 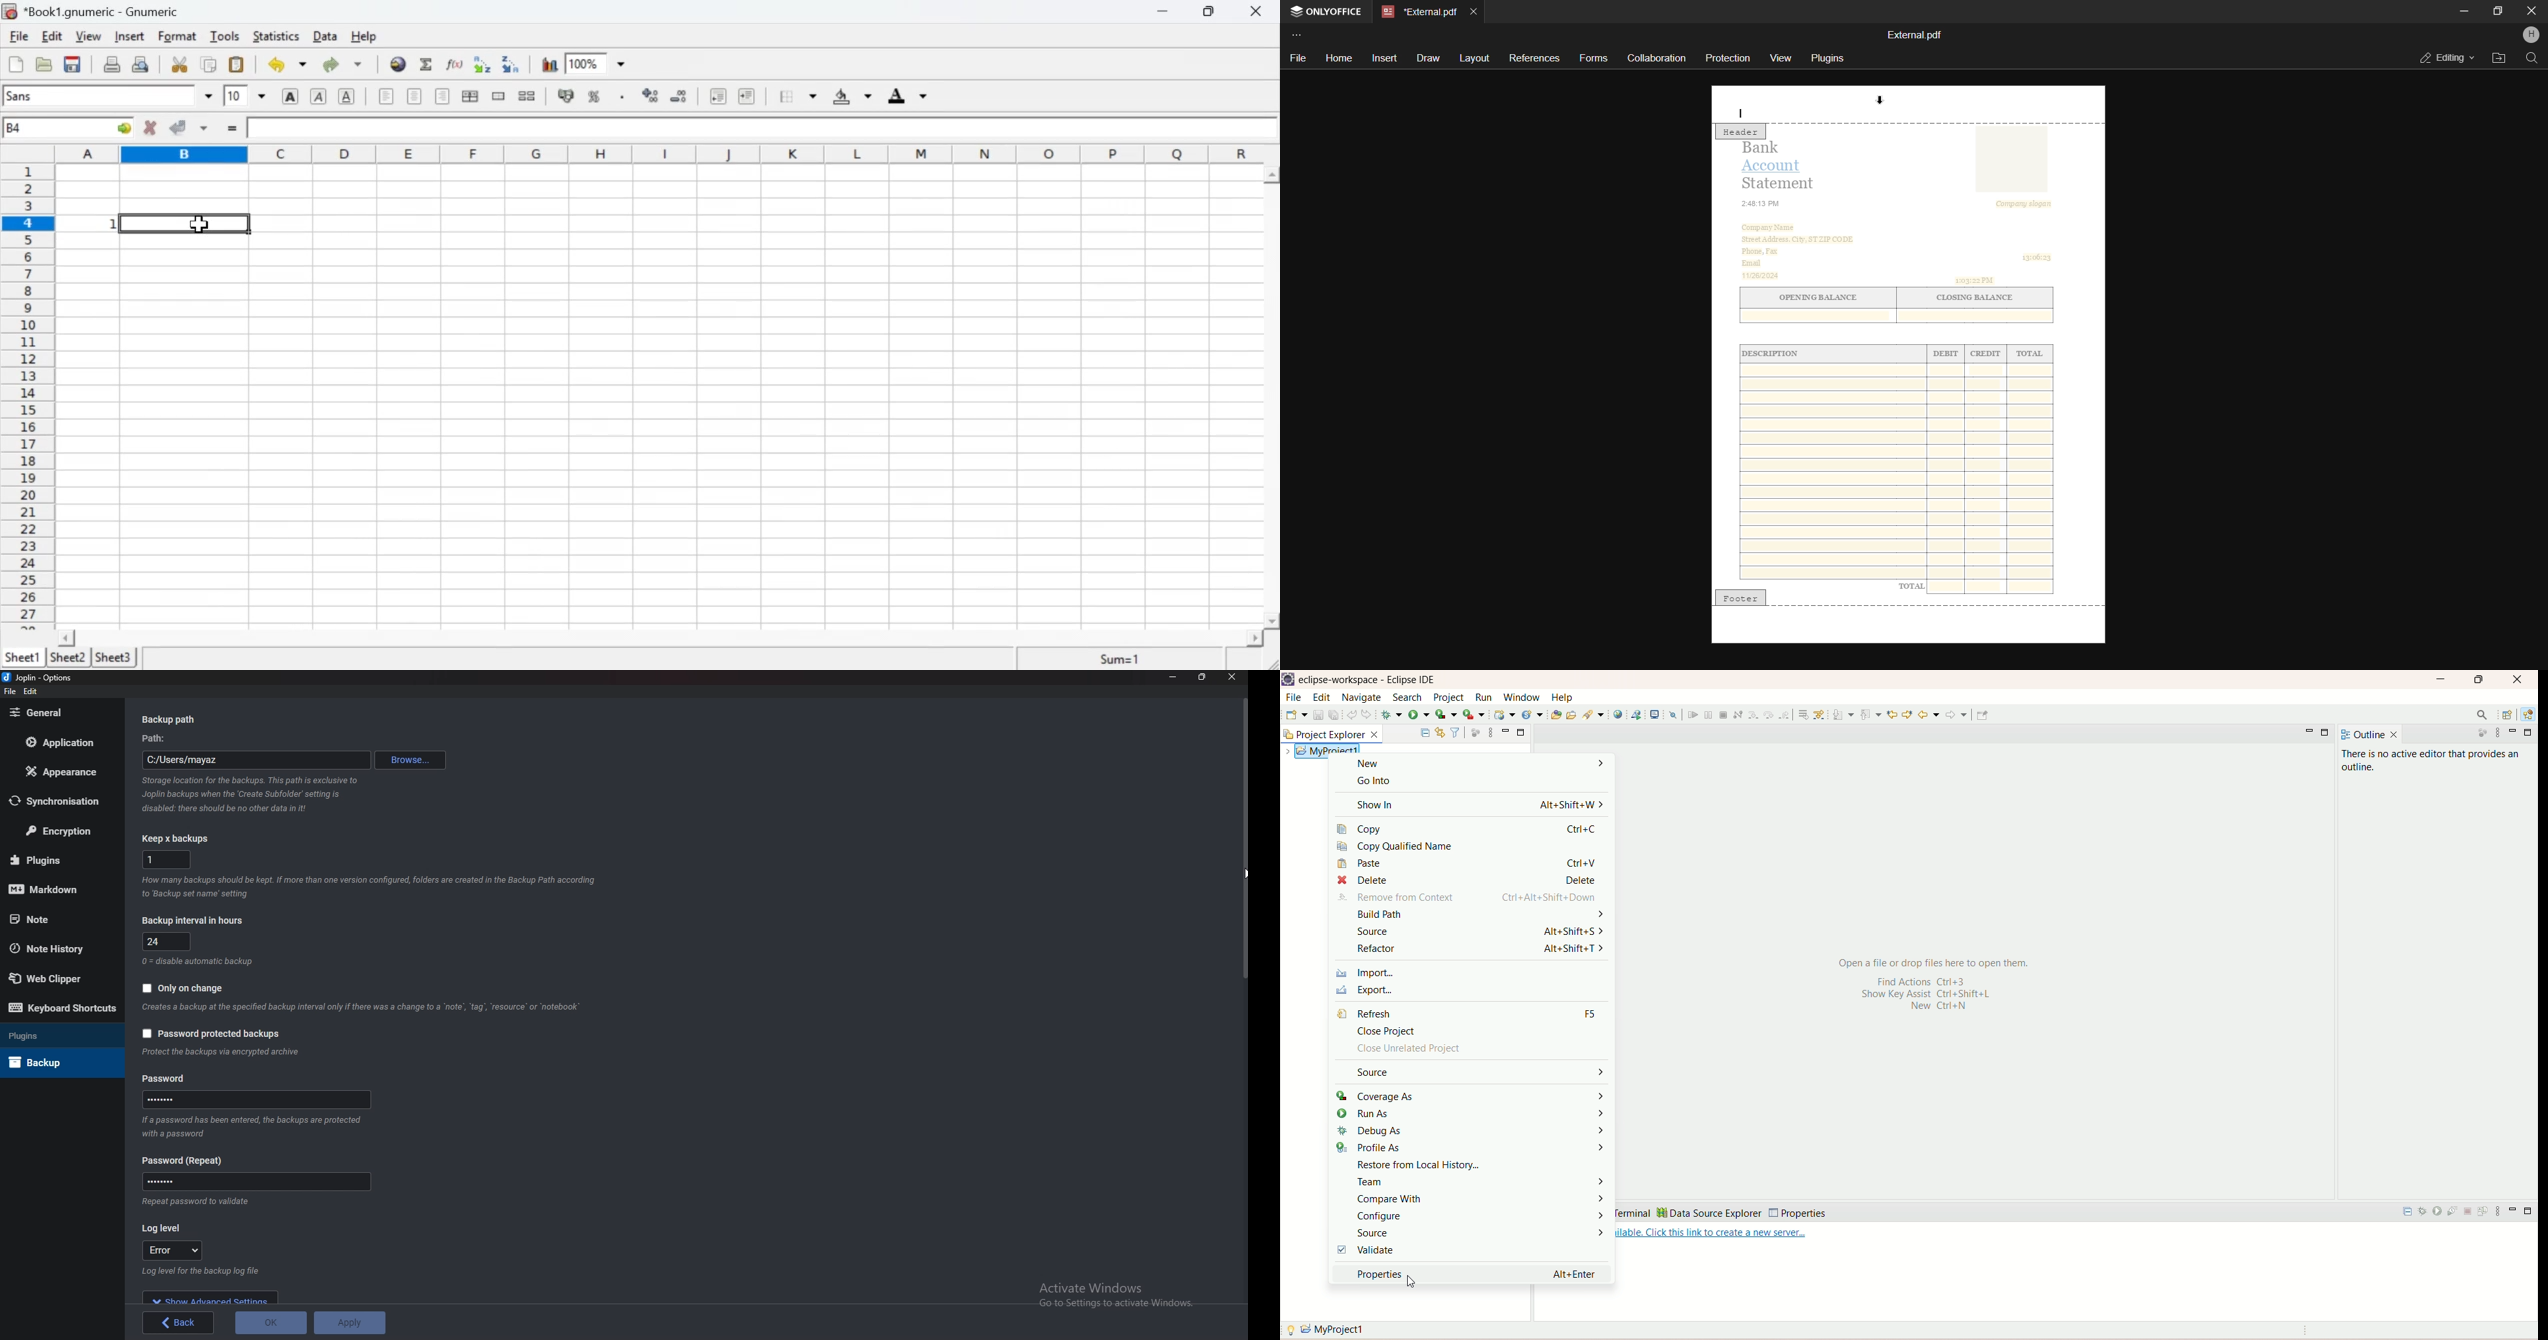 I want to click on Search, so click(x=2531, y=58).